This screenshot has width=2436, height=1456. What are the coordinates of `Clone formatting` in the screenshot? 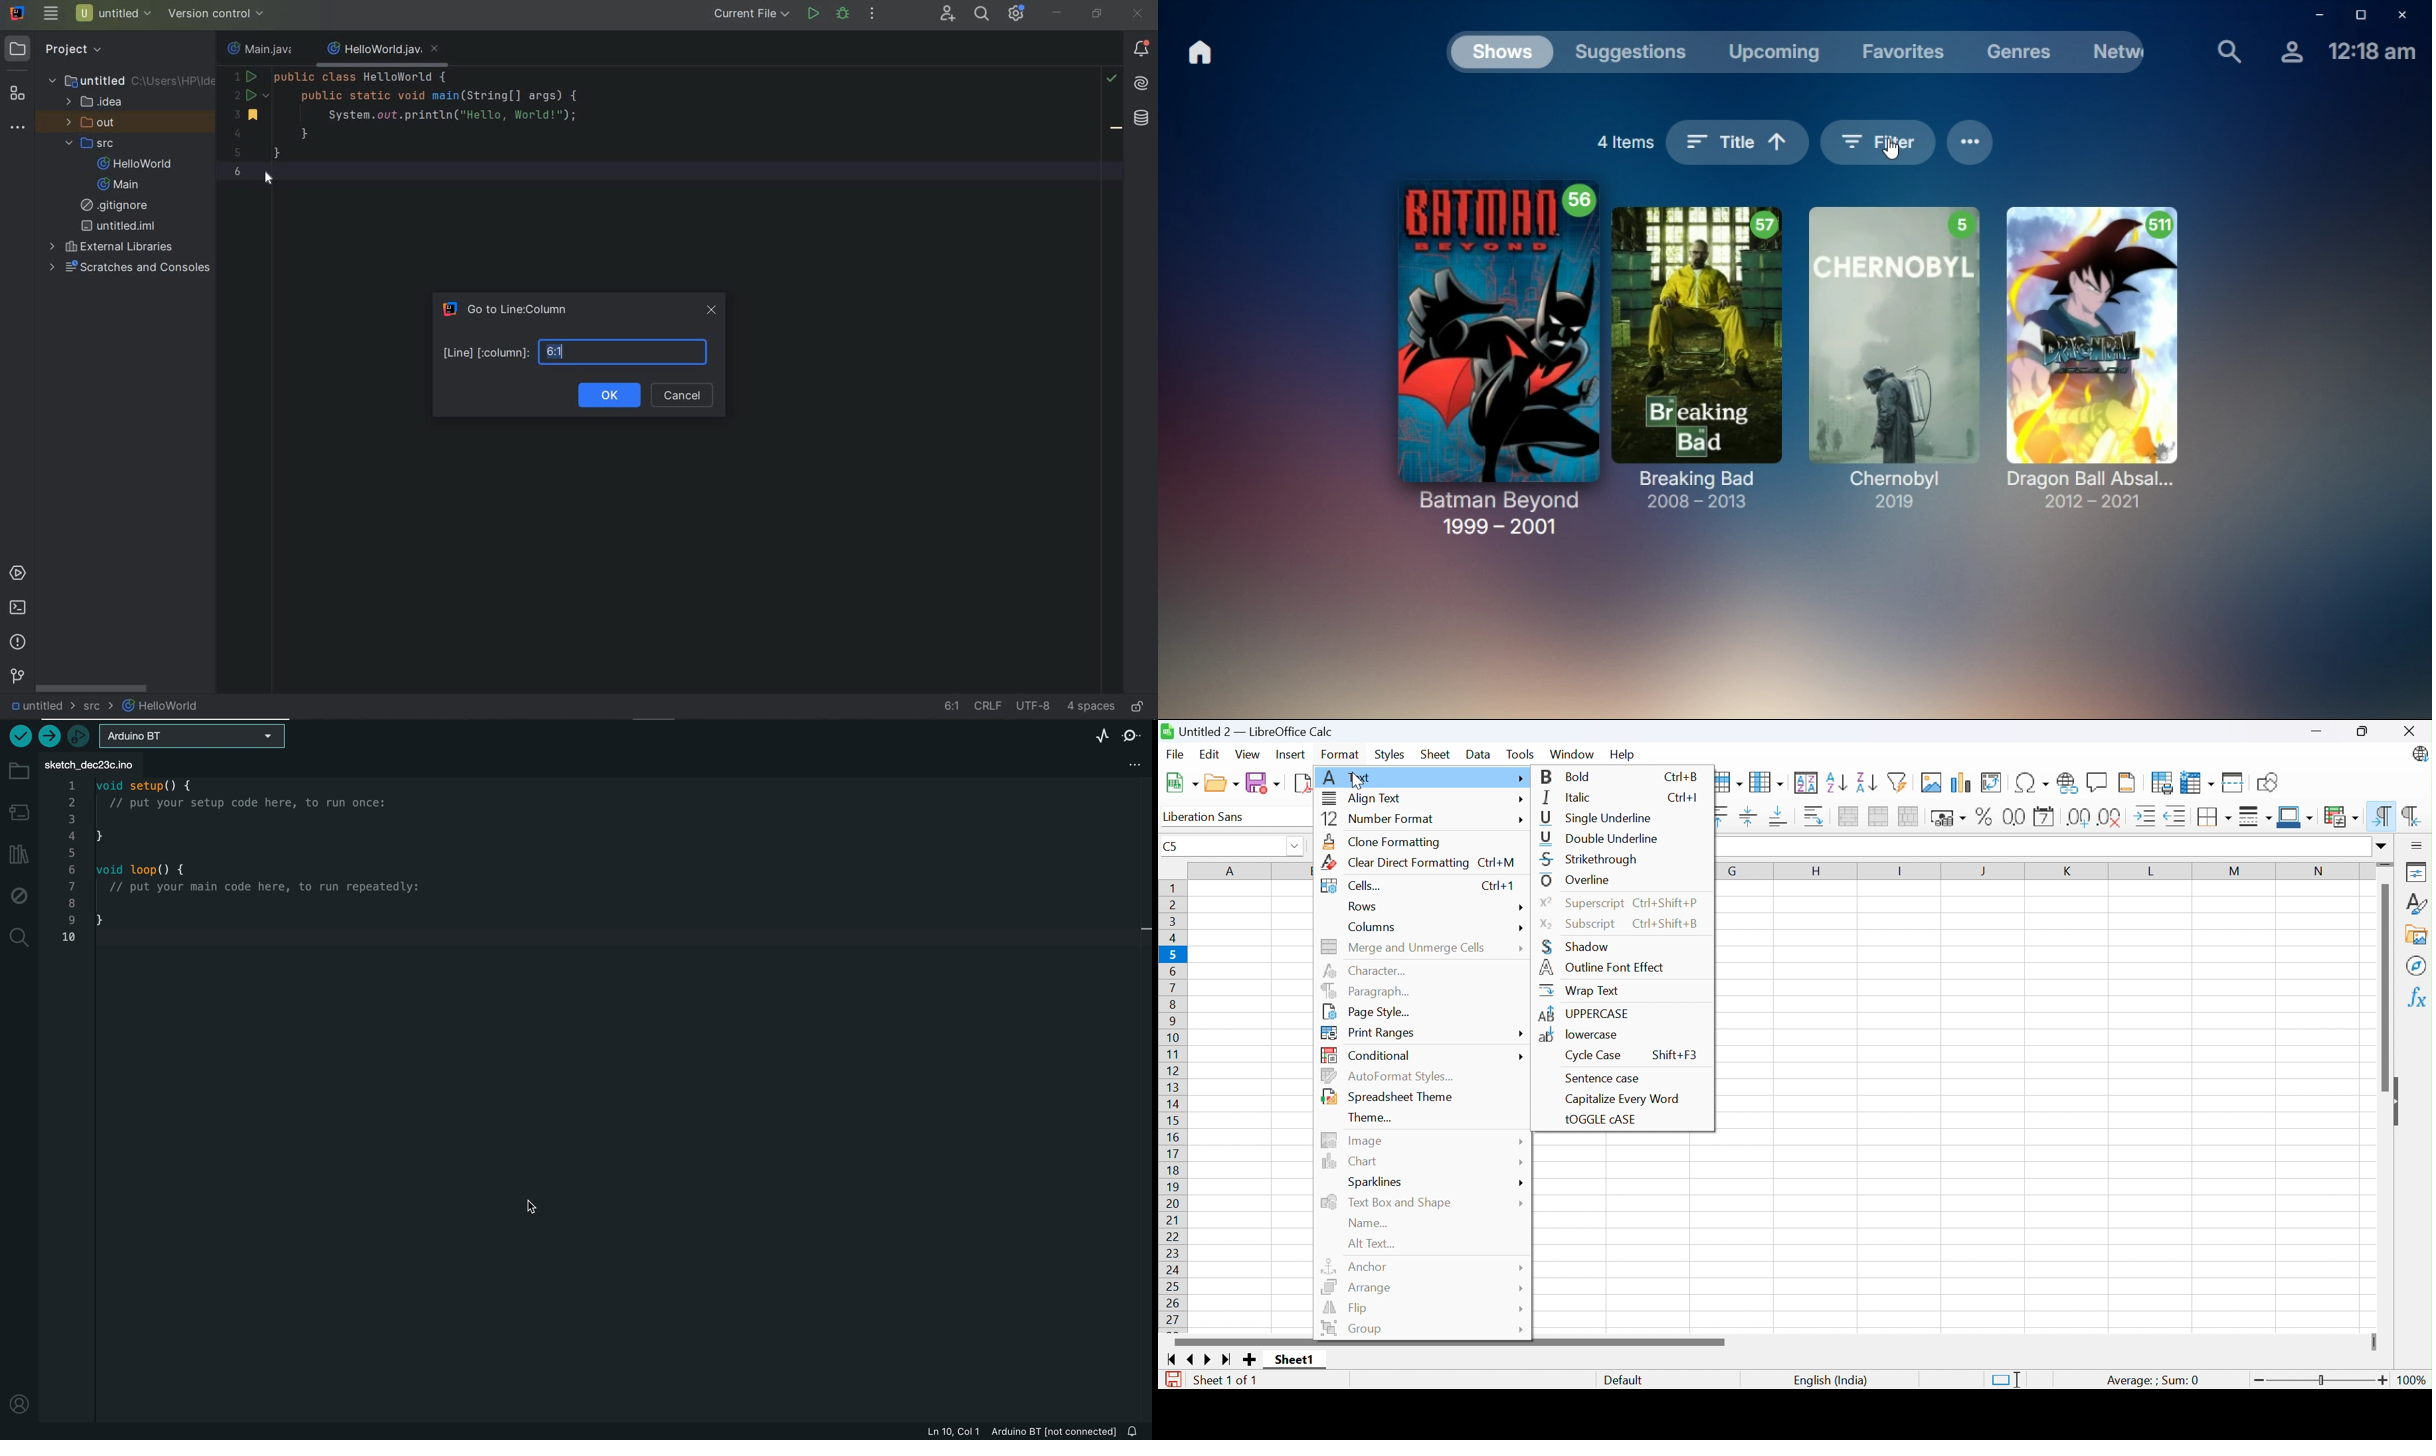 It's located at (1385, 842).